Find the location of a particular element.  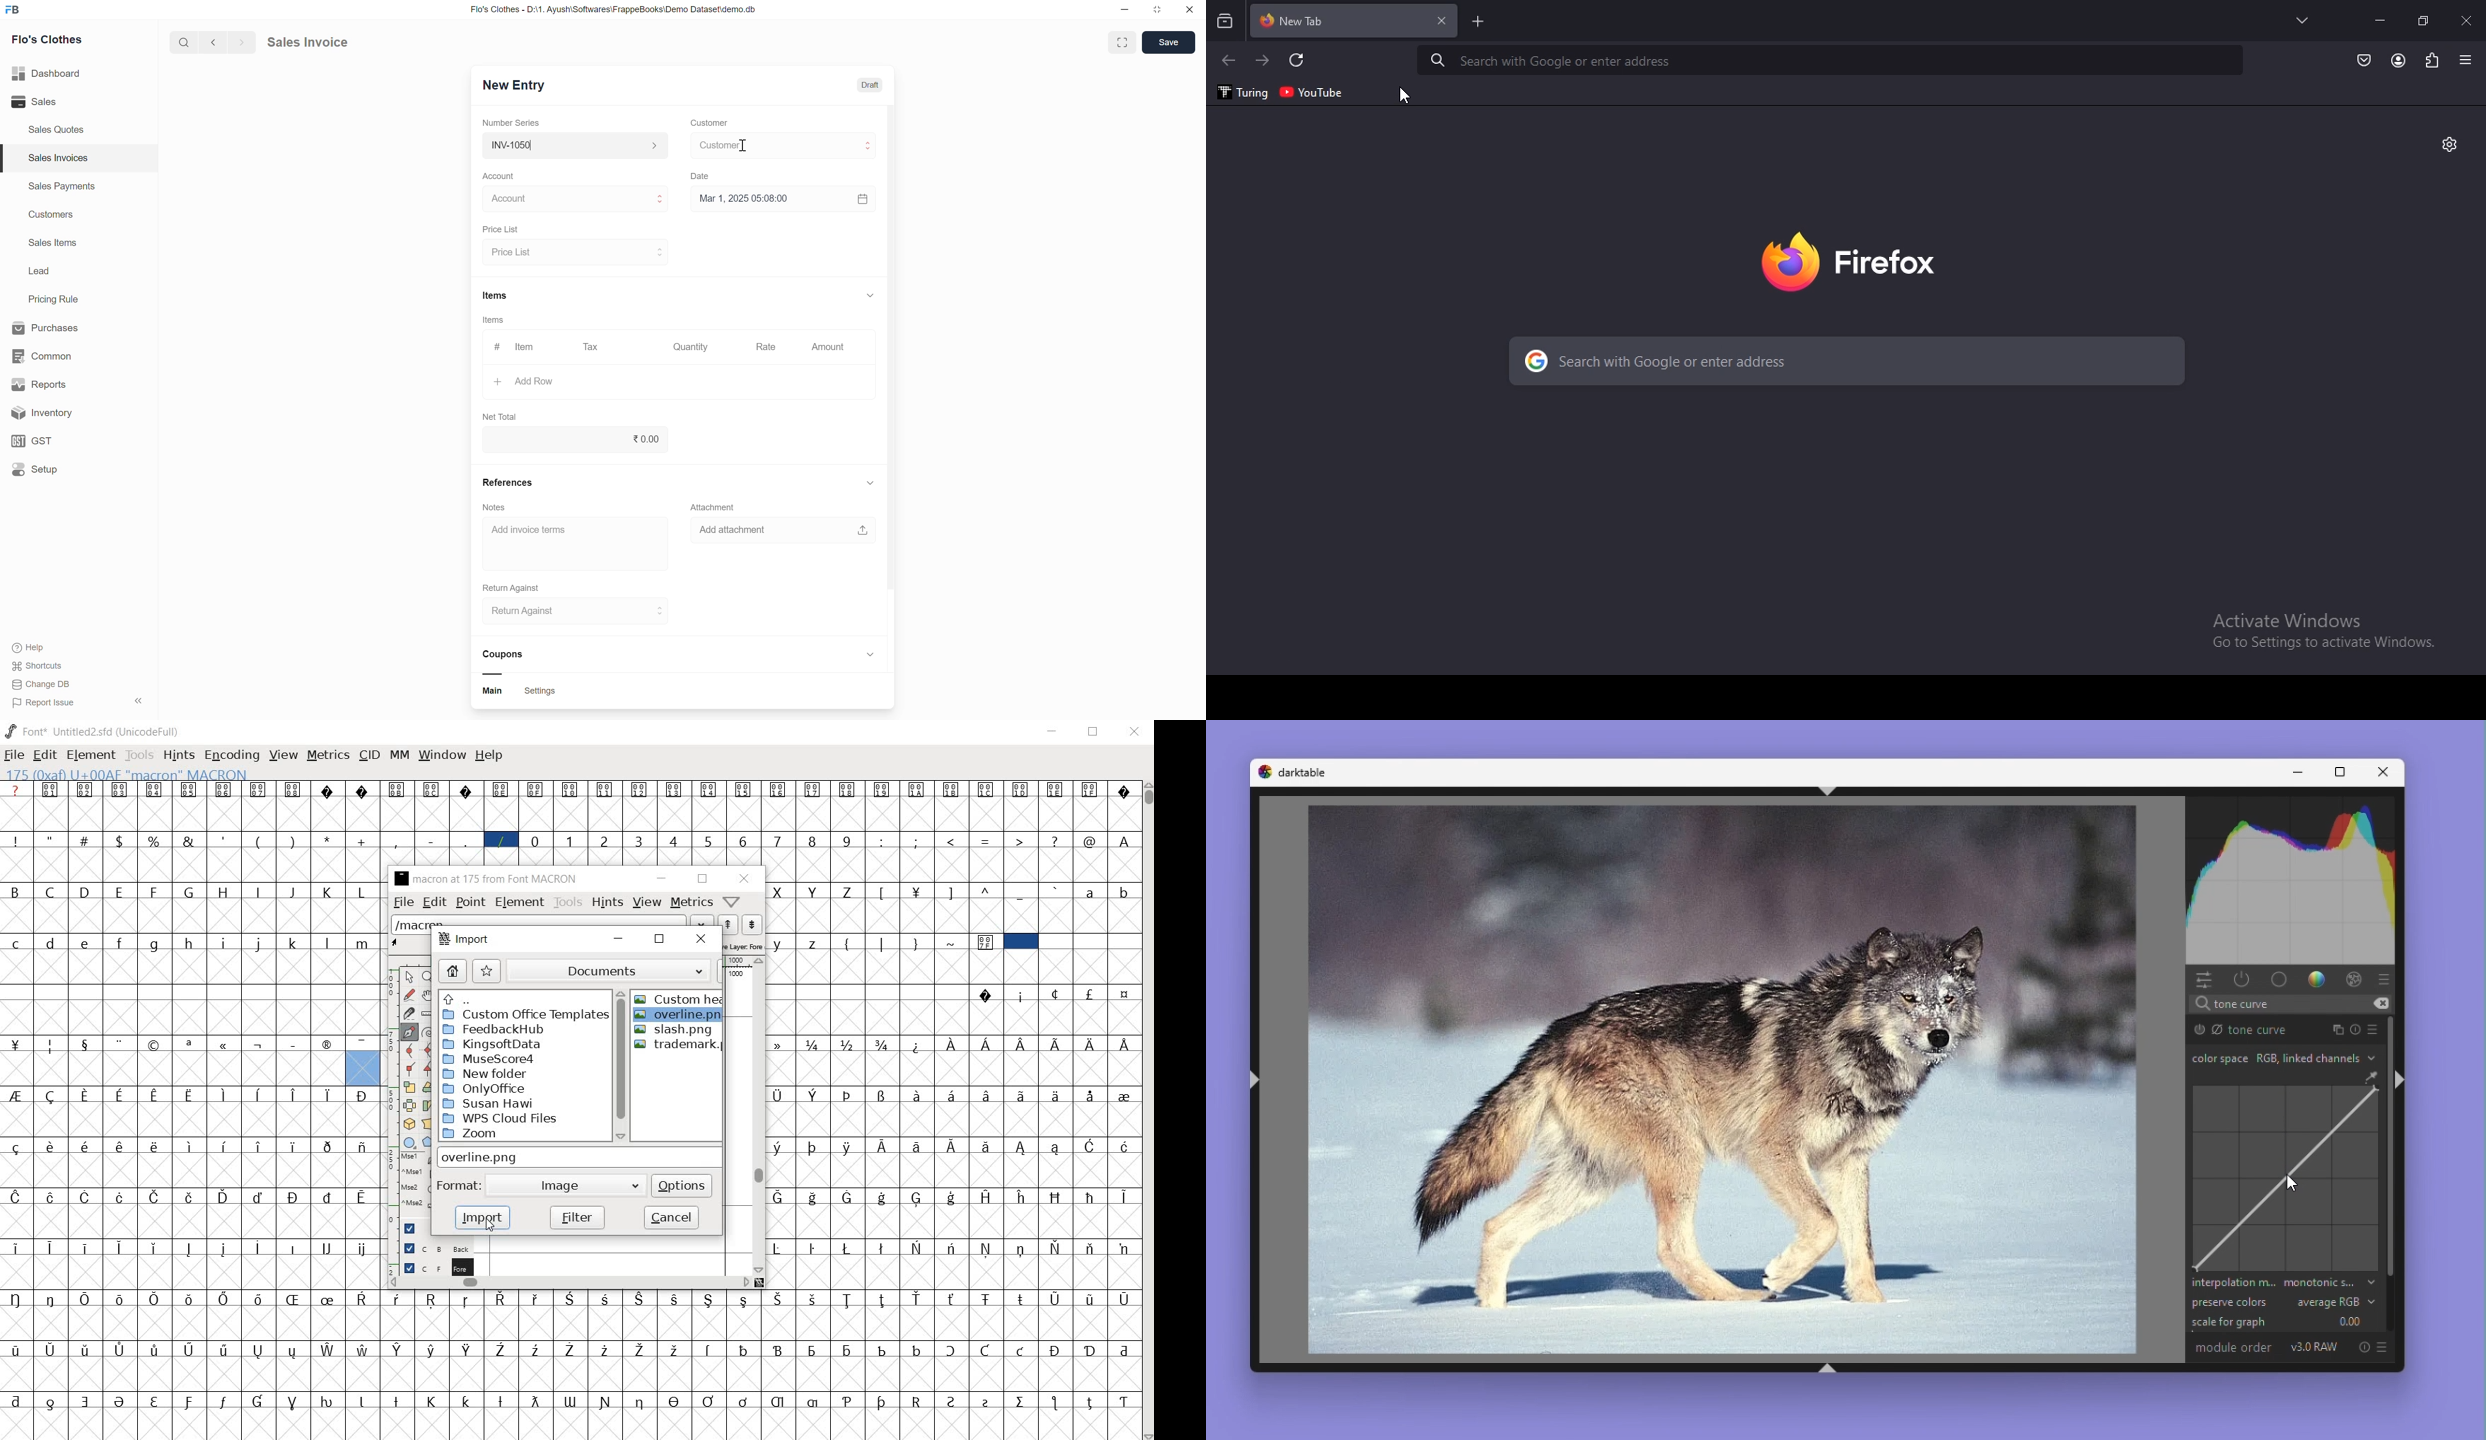

Custom Office Templates is located at coordinates (526, 1014).